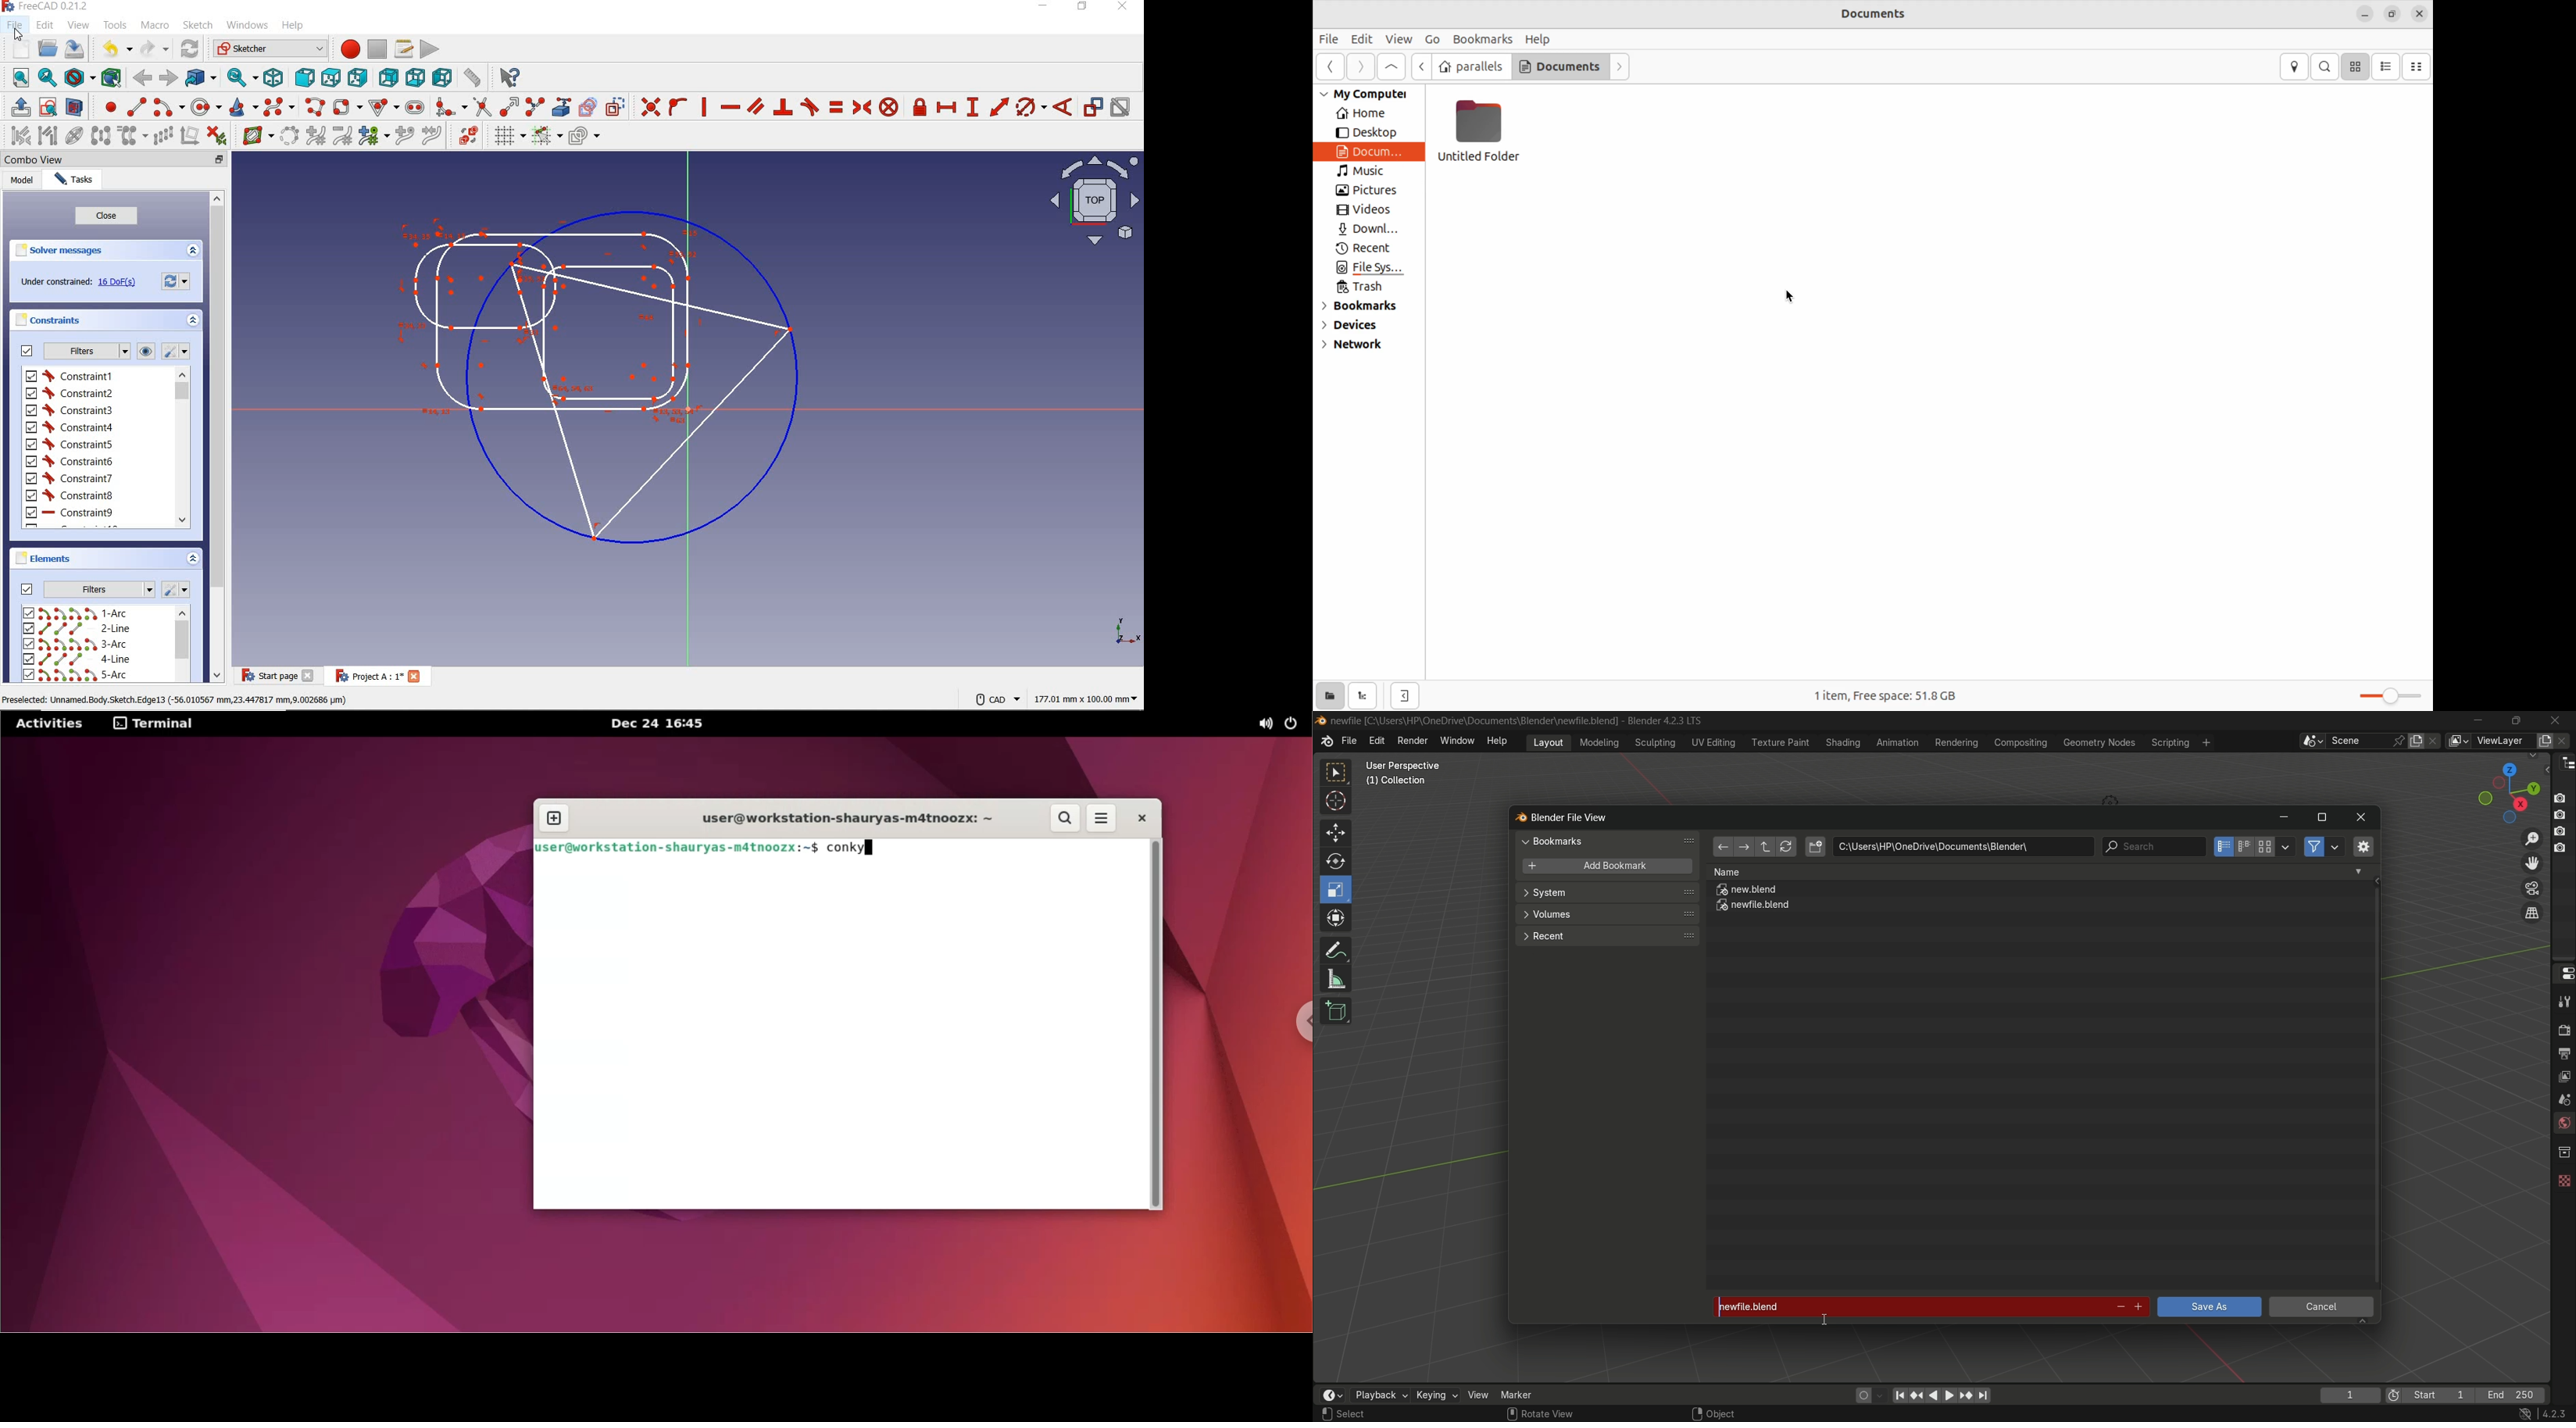  I want to click on settings, so click(177, 590).